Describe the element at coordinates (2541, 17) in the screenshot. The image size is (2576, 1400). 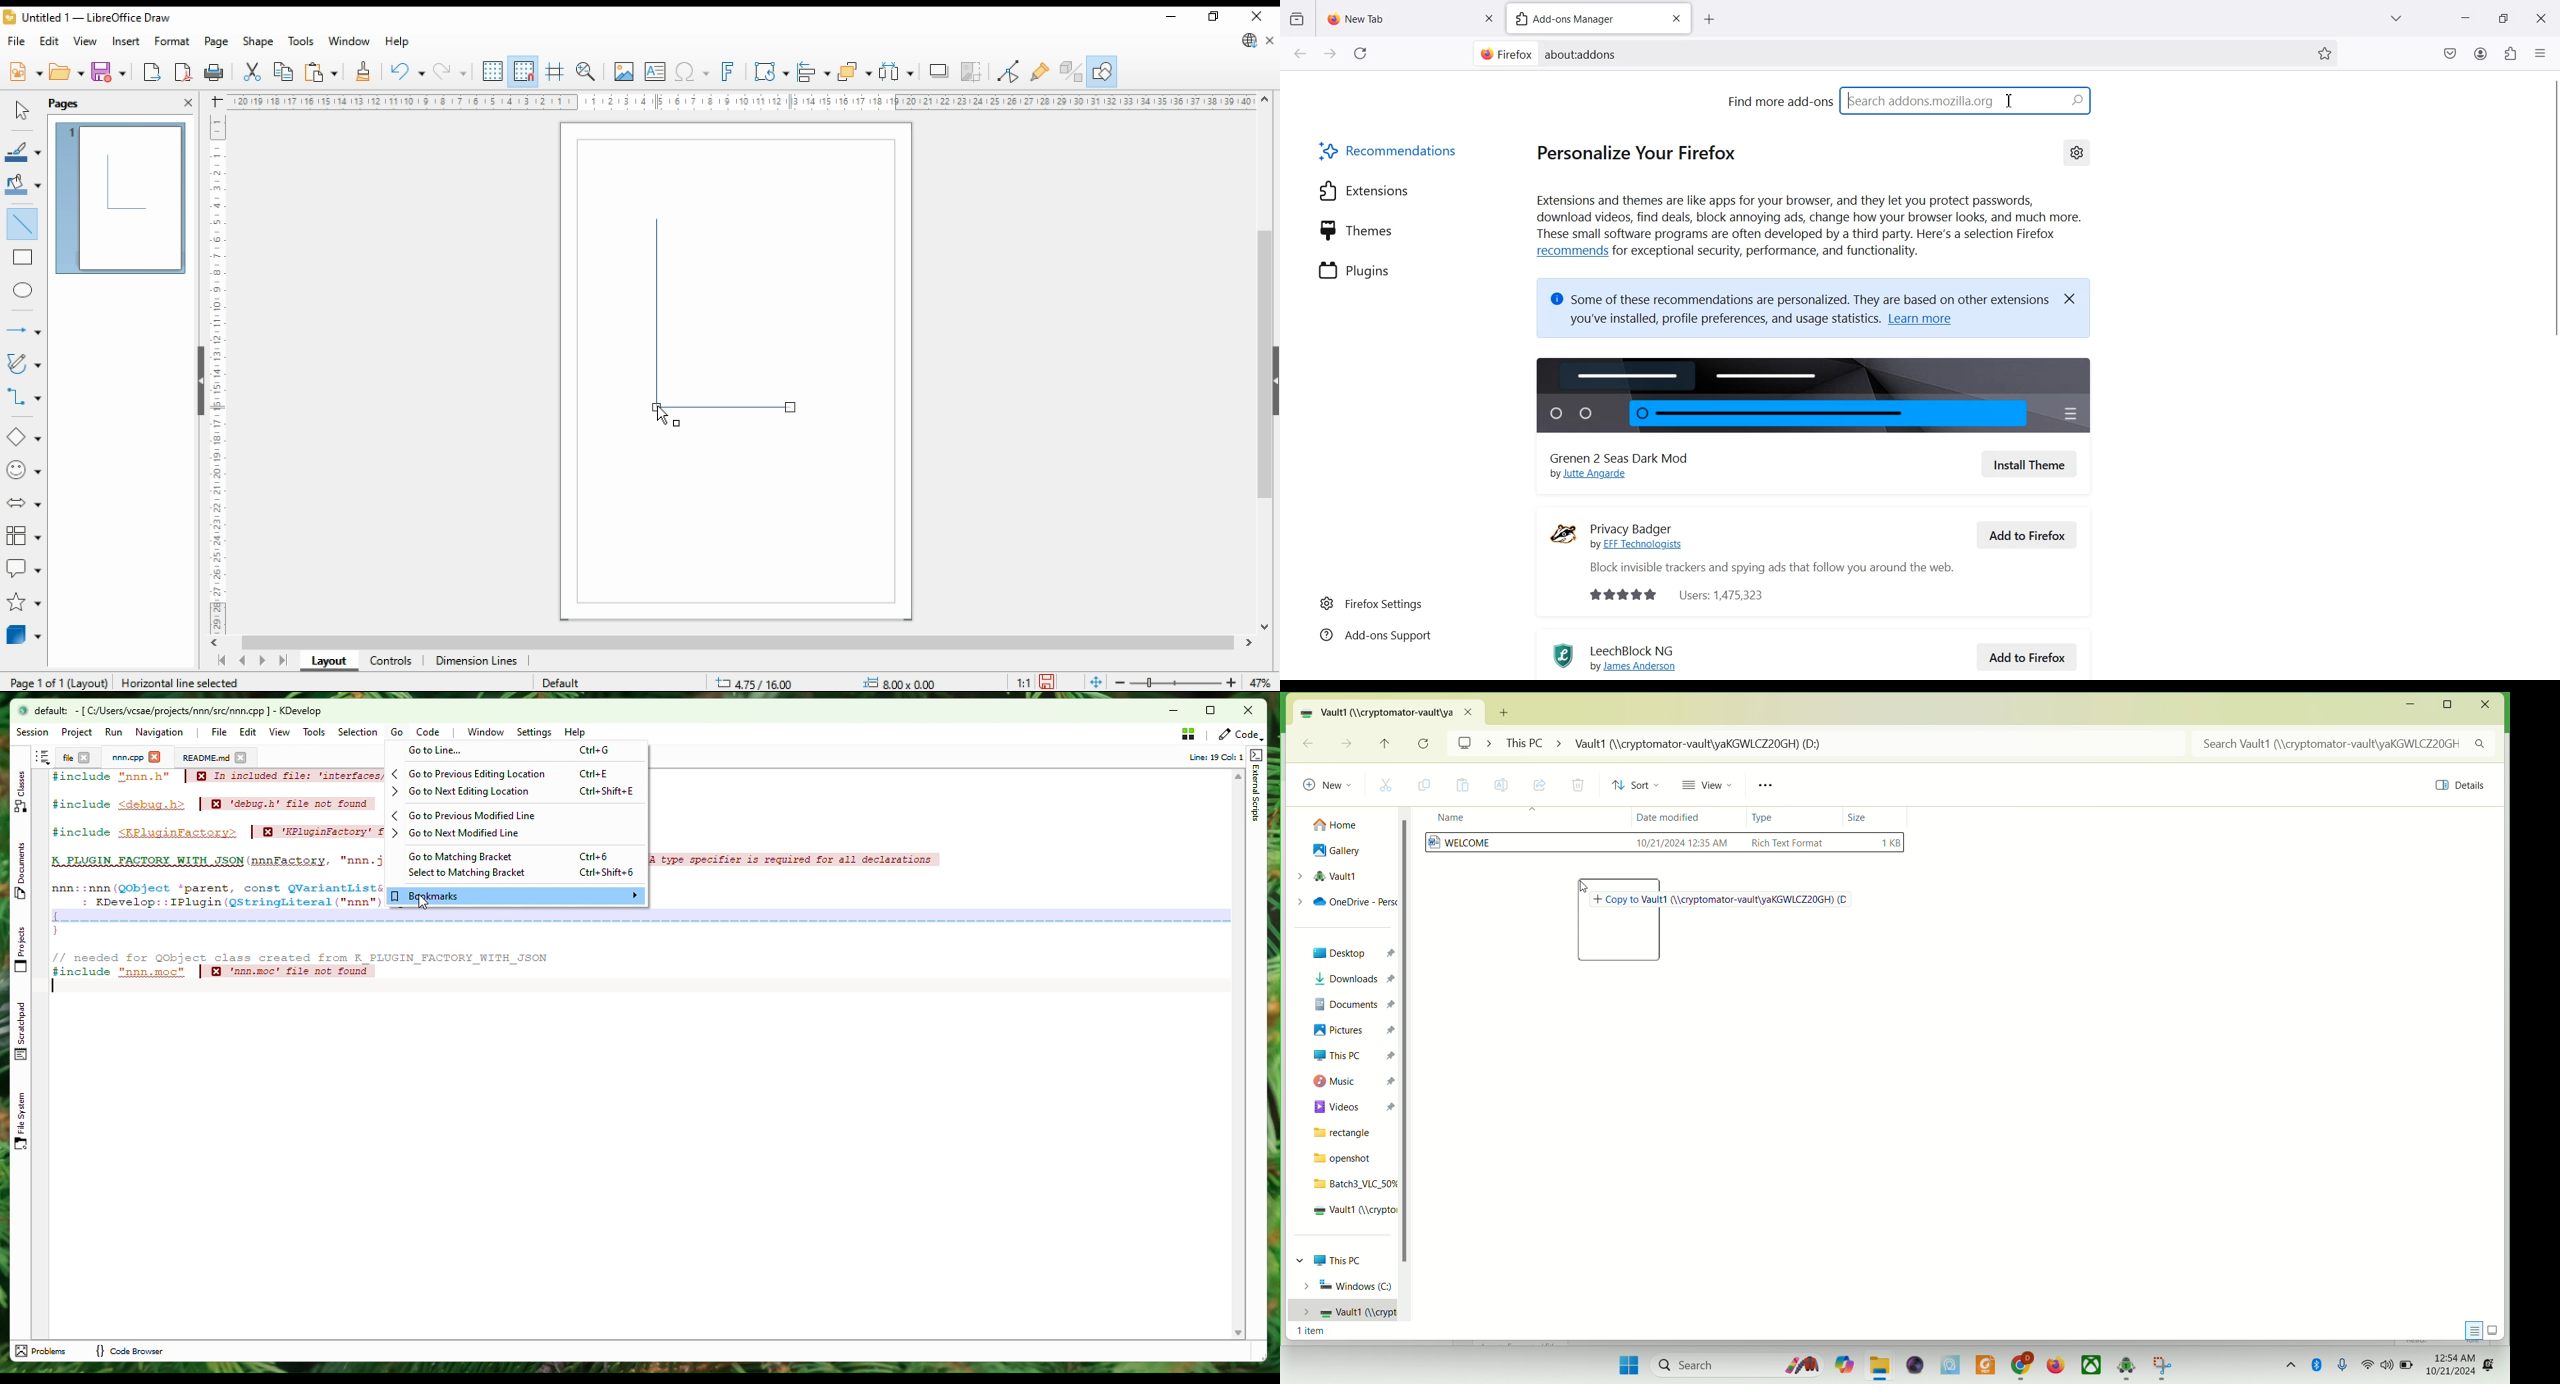
I see `Close` at that location.